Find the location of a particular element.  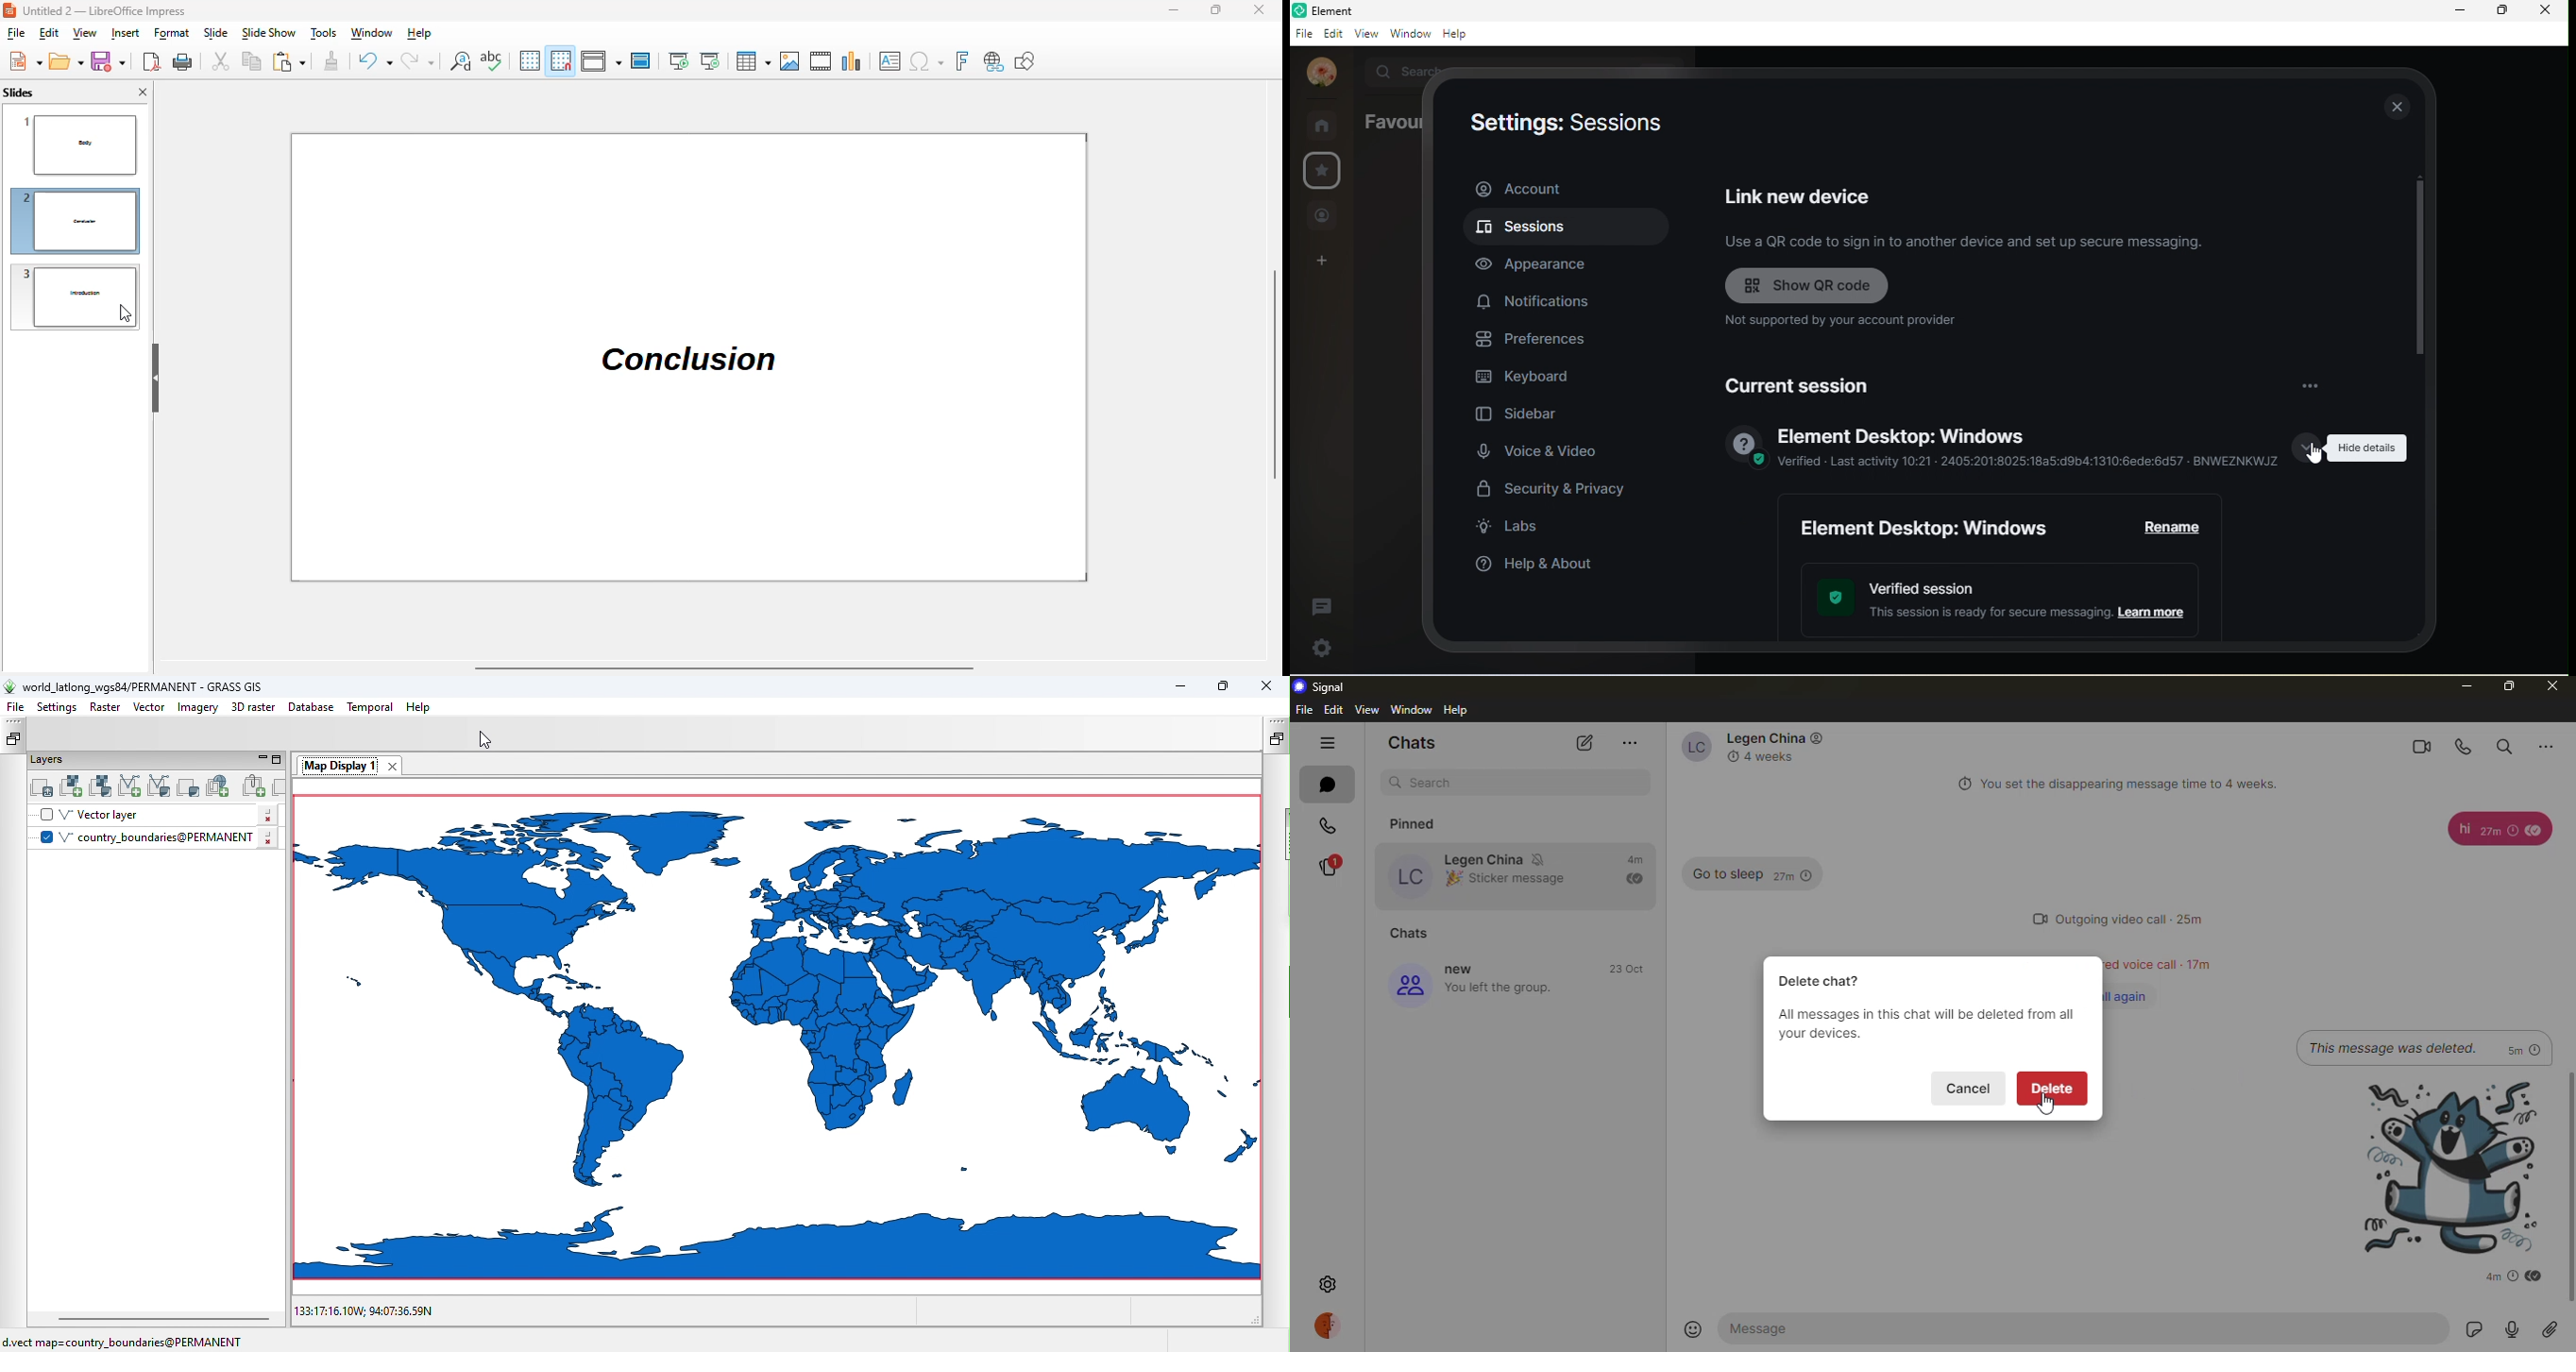

chats is located at coordinates (1413, 932).